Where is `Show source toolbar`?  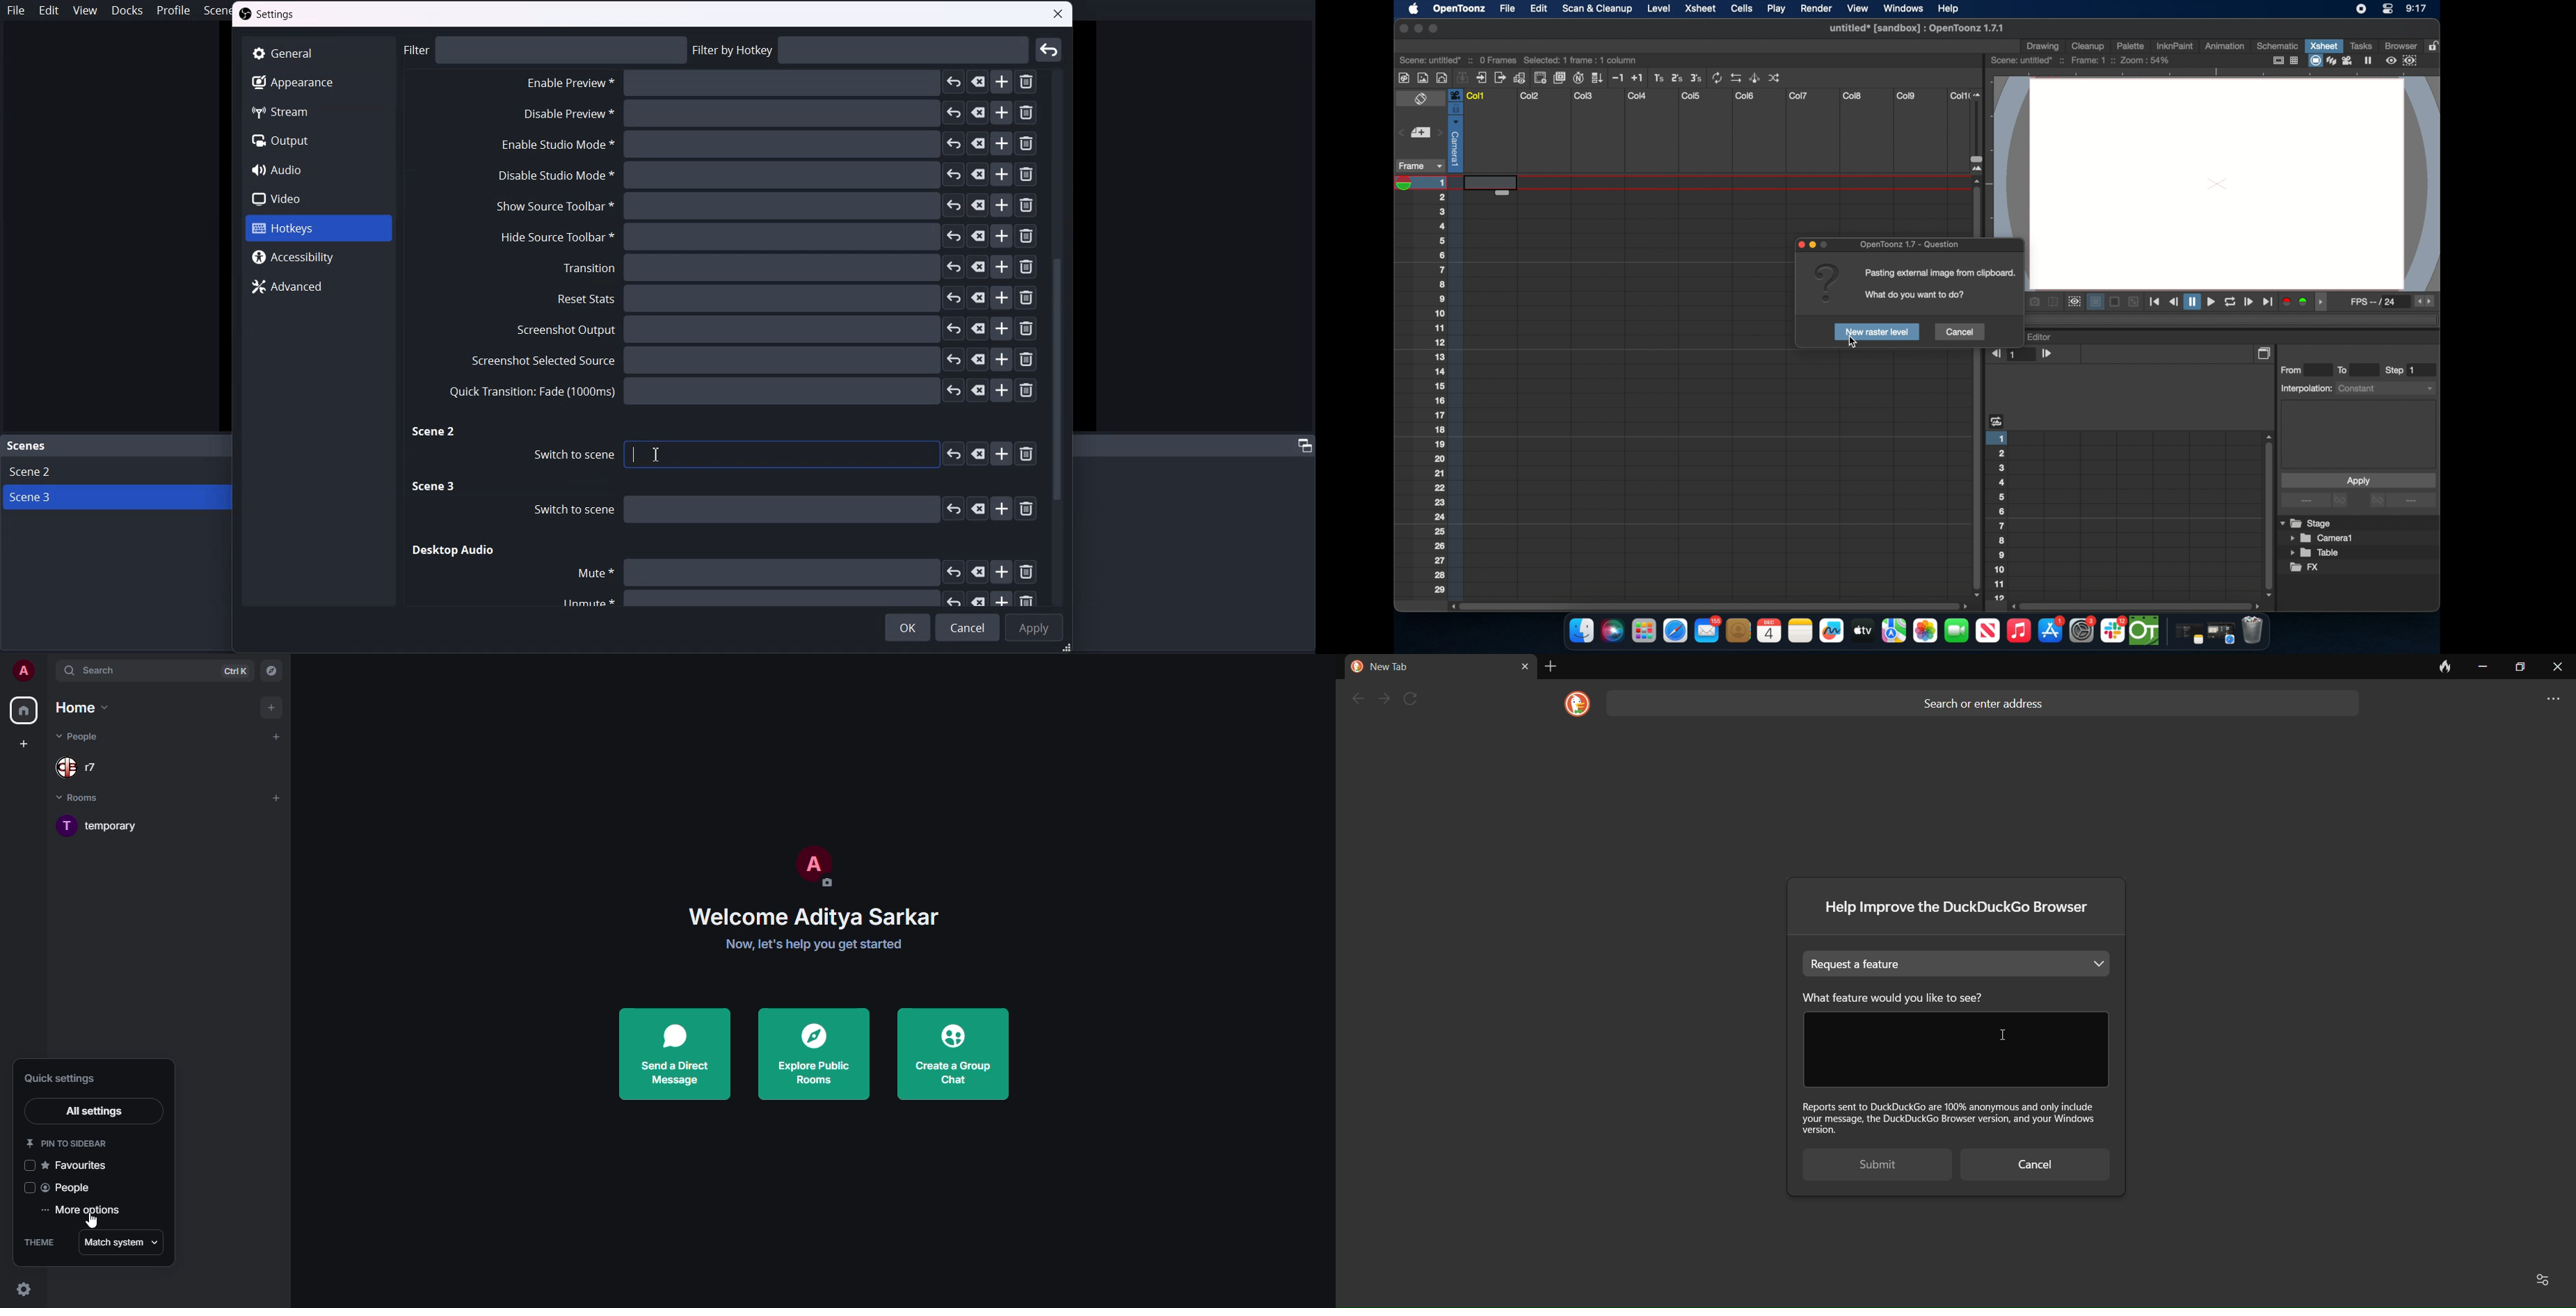 Show source toolbar is located at coordinates (764, 206).